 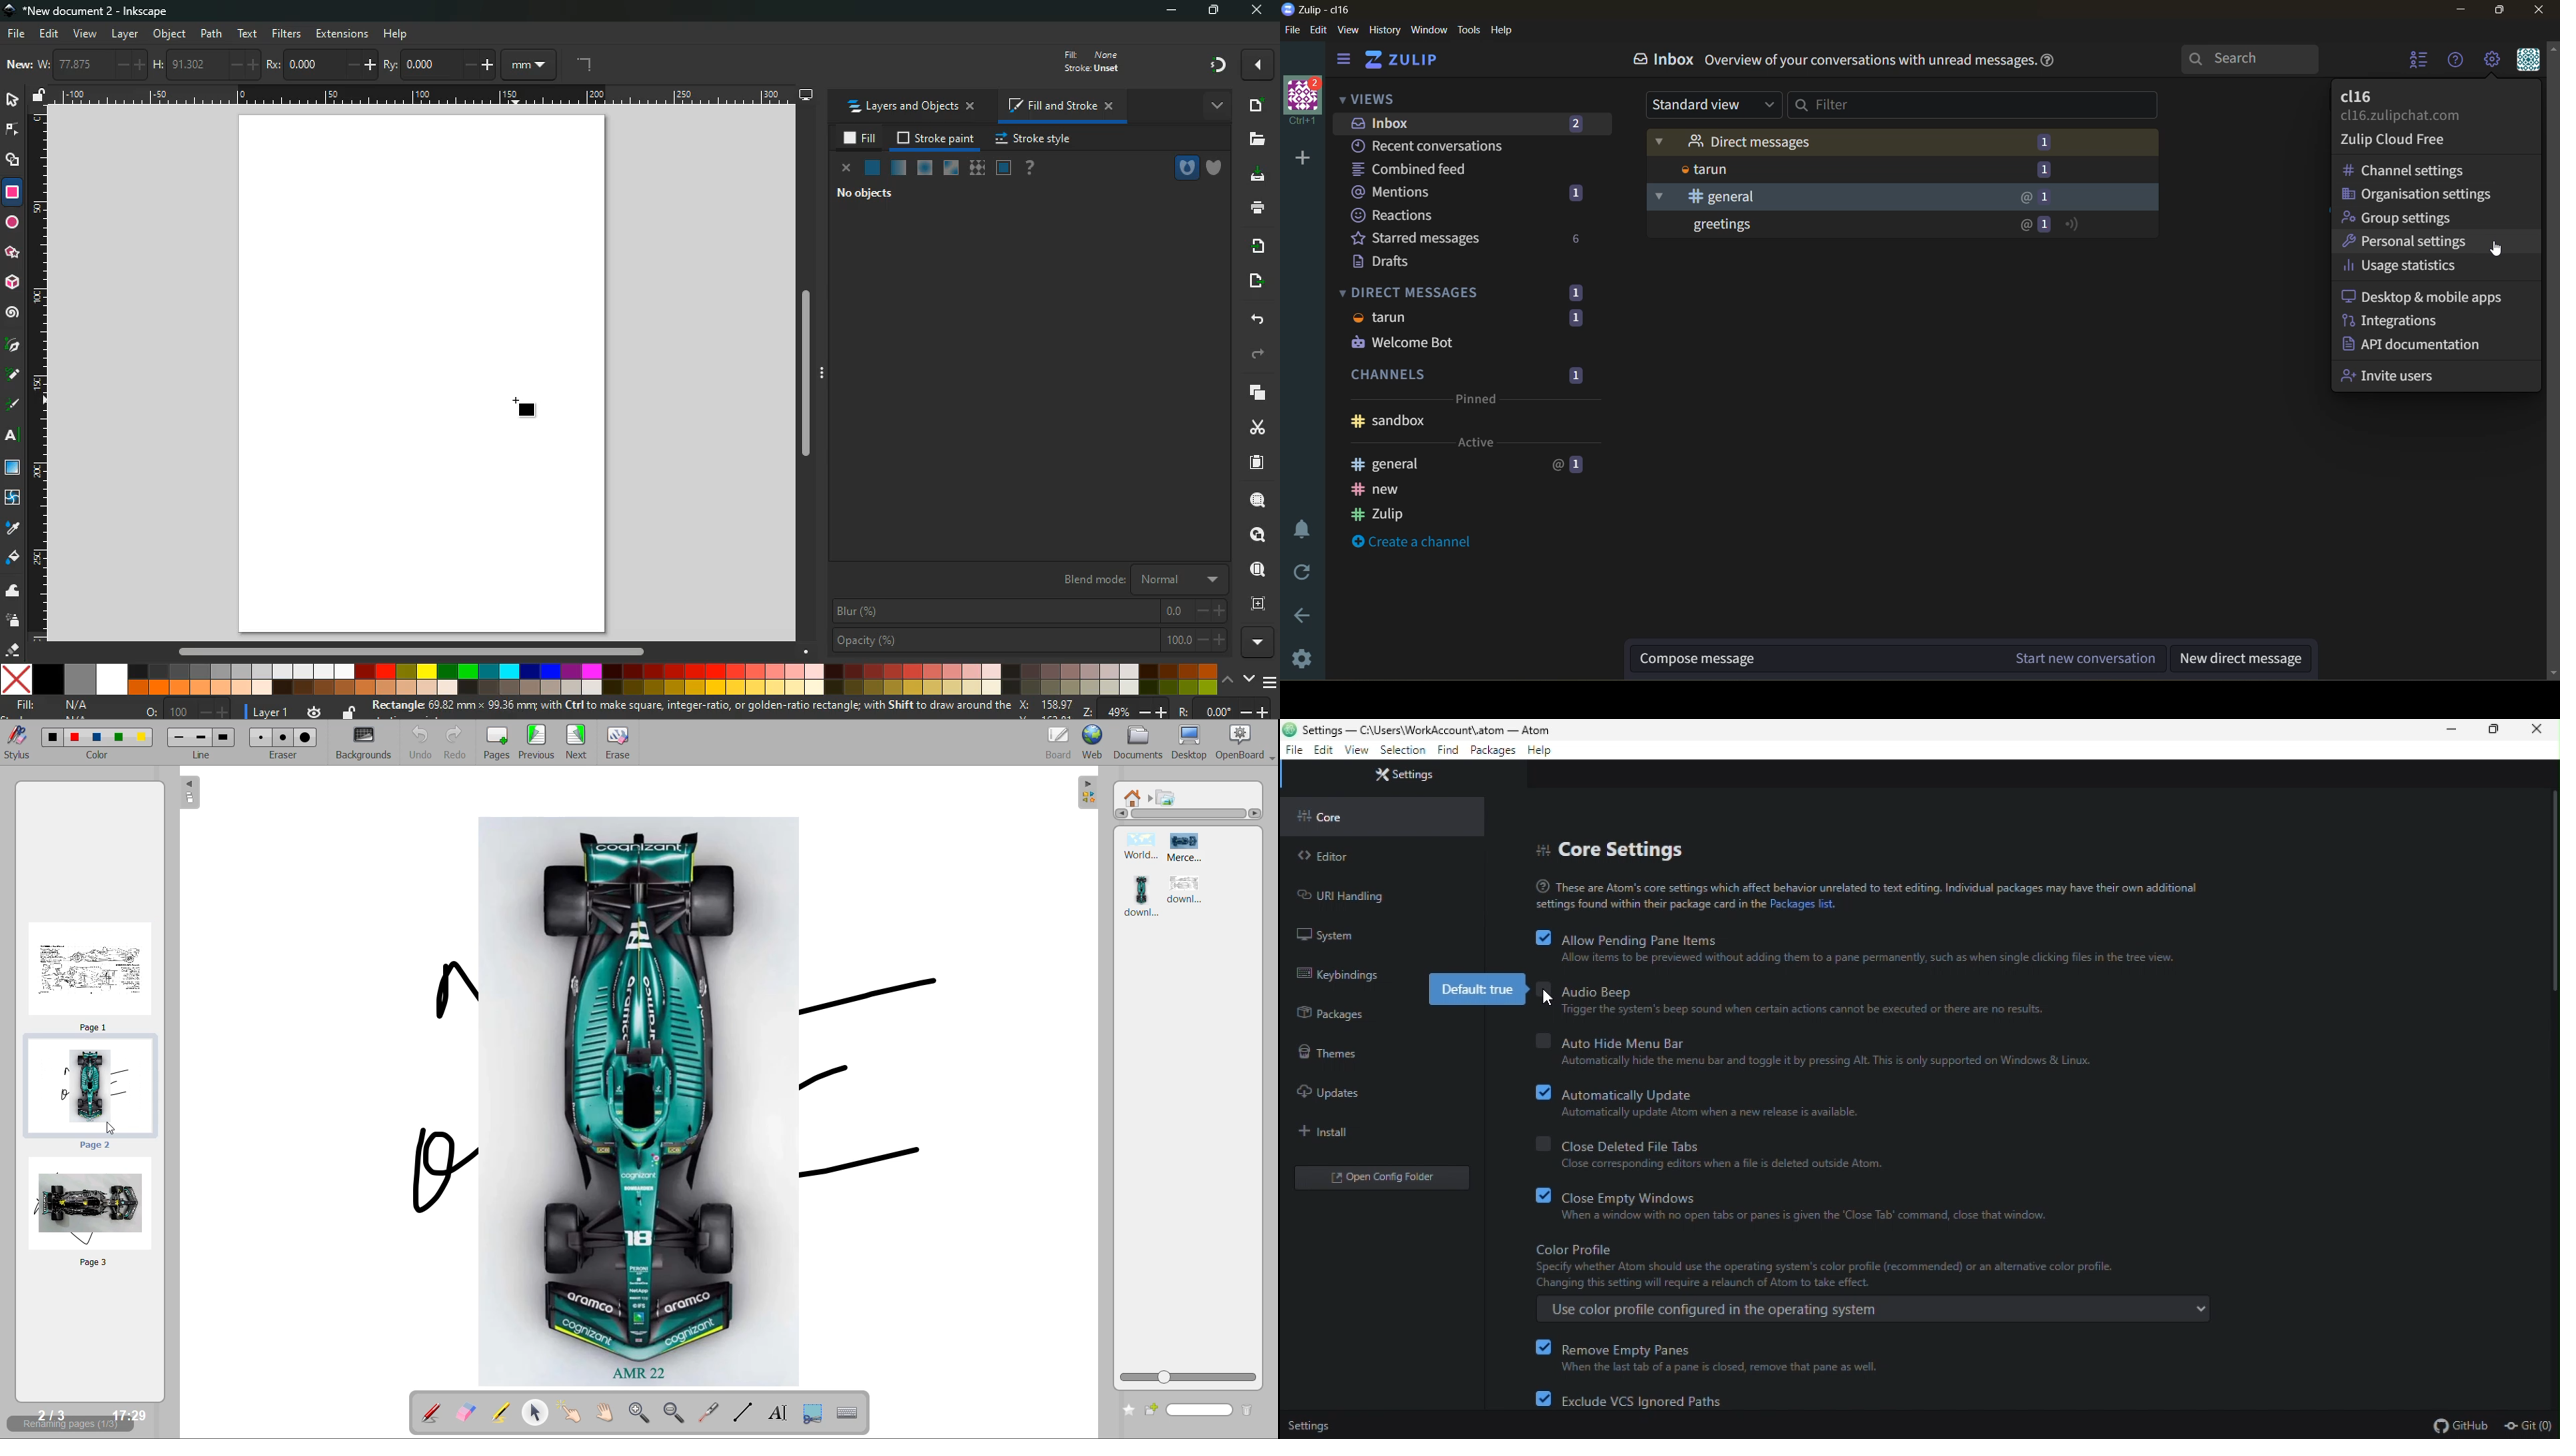 I want to click on next, so click(x=579, y=742).